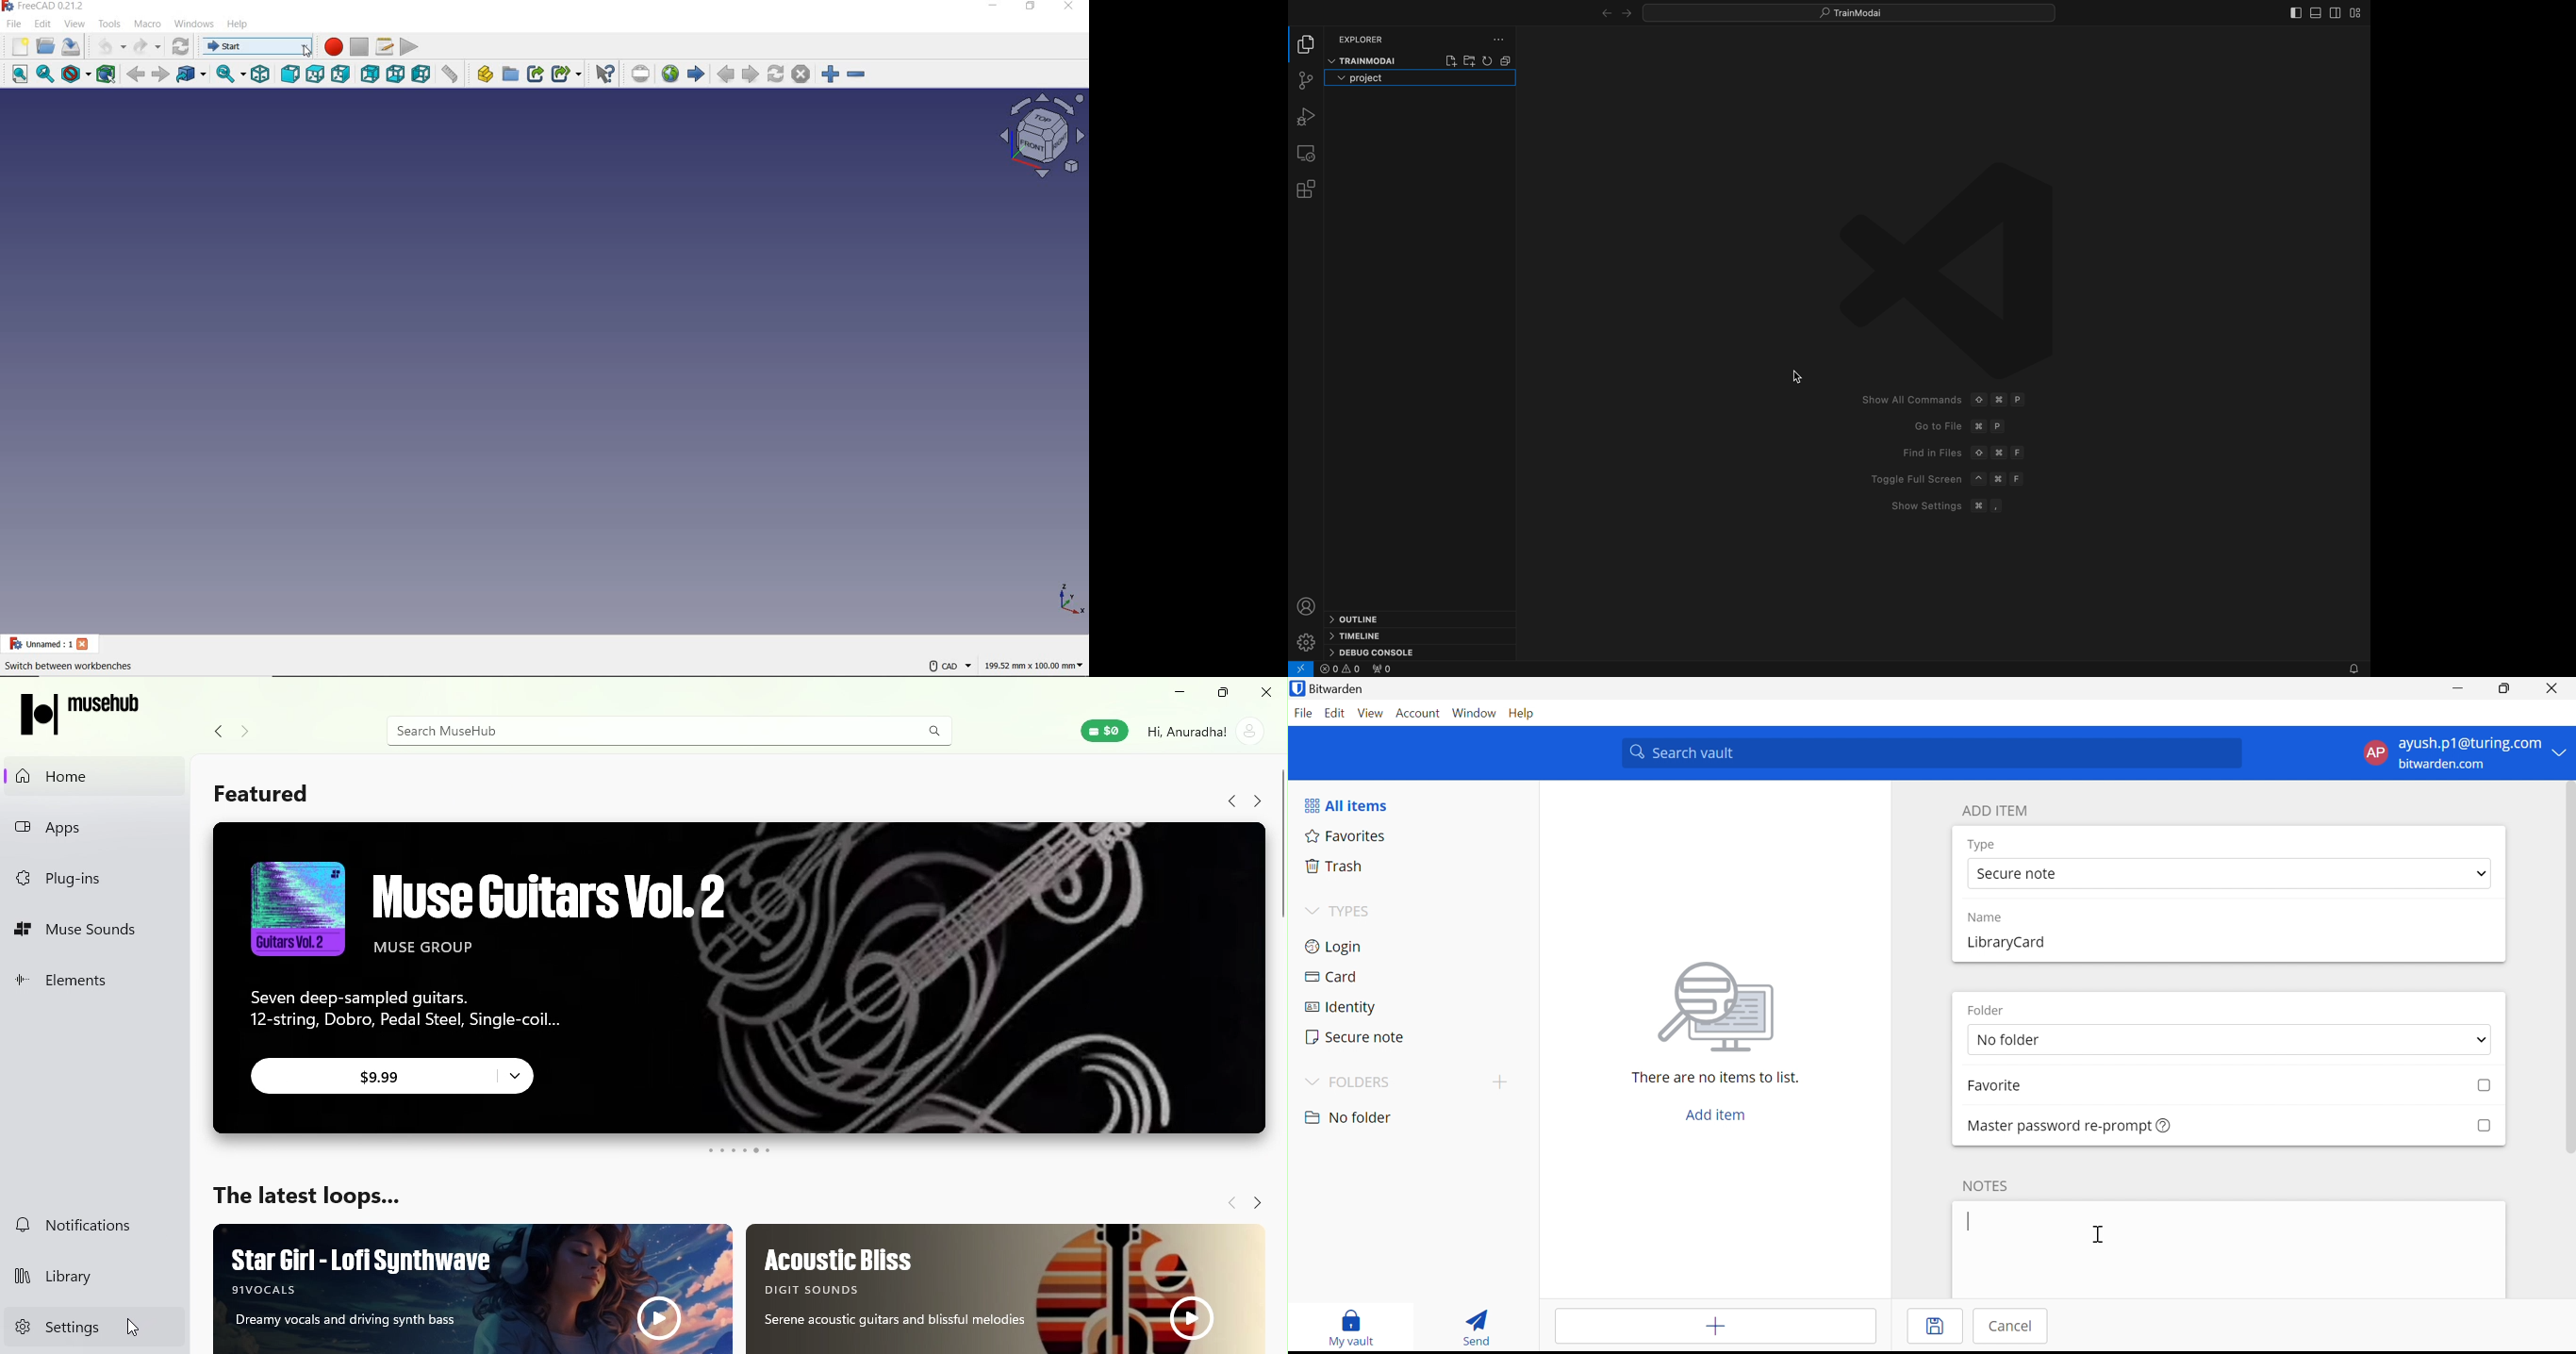  What do you see at coordinates (14, 75) in the screenshot?
I see `FIT ALL` at bounding box center [14, 75].